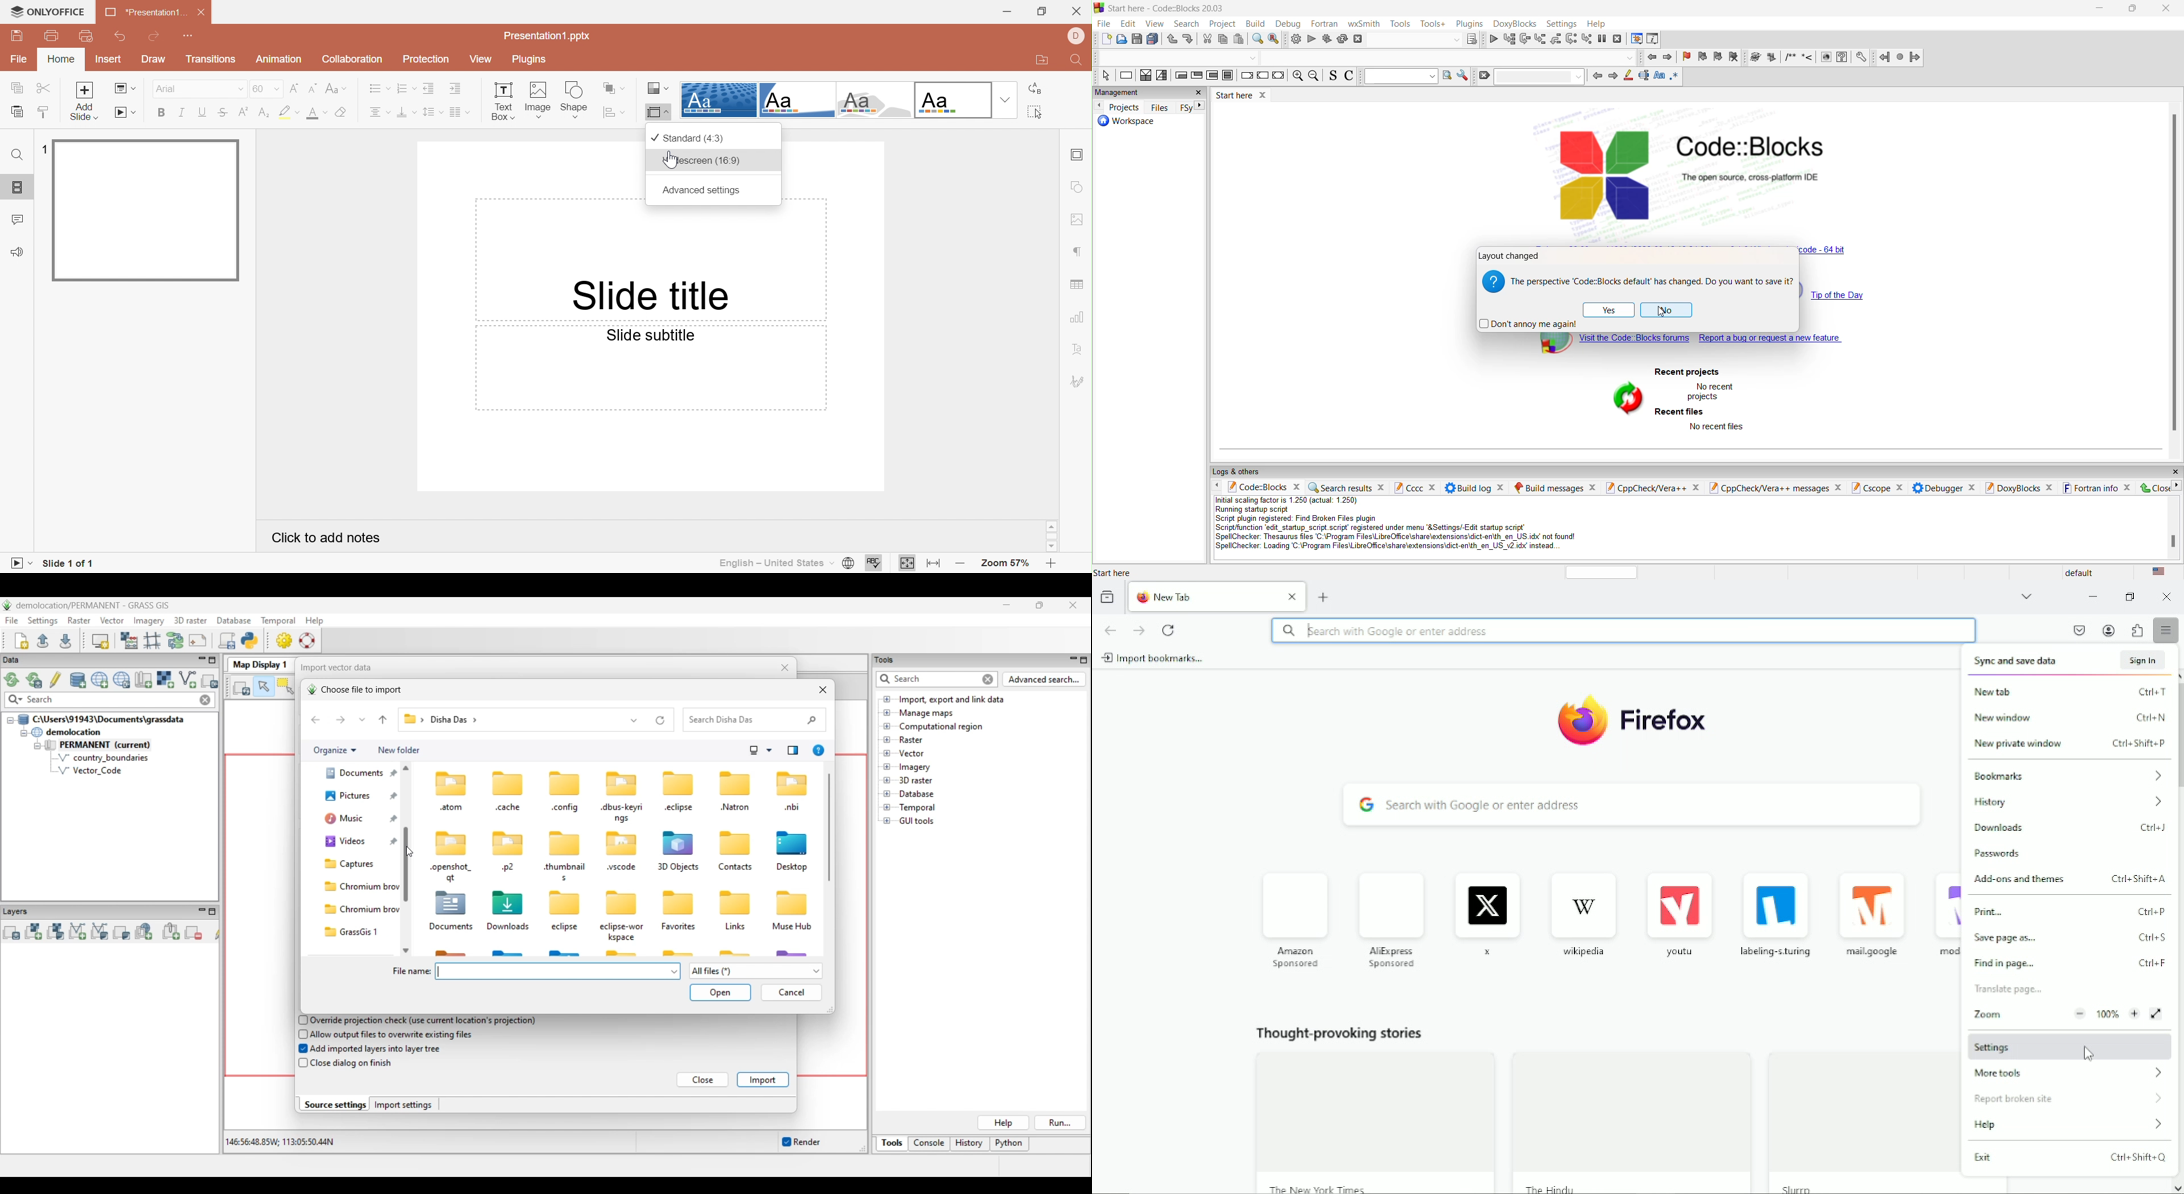  I want to click on cpp pane, so click(1647, 487).